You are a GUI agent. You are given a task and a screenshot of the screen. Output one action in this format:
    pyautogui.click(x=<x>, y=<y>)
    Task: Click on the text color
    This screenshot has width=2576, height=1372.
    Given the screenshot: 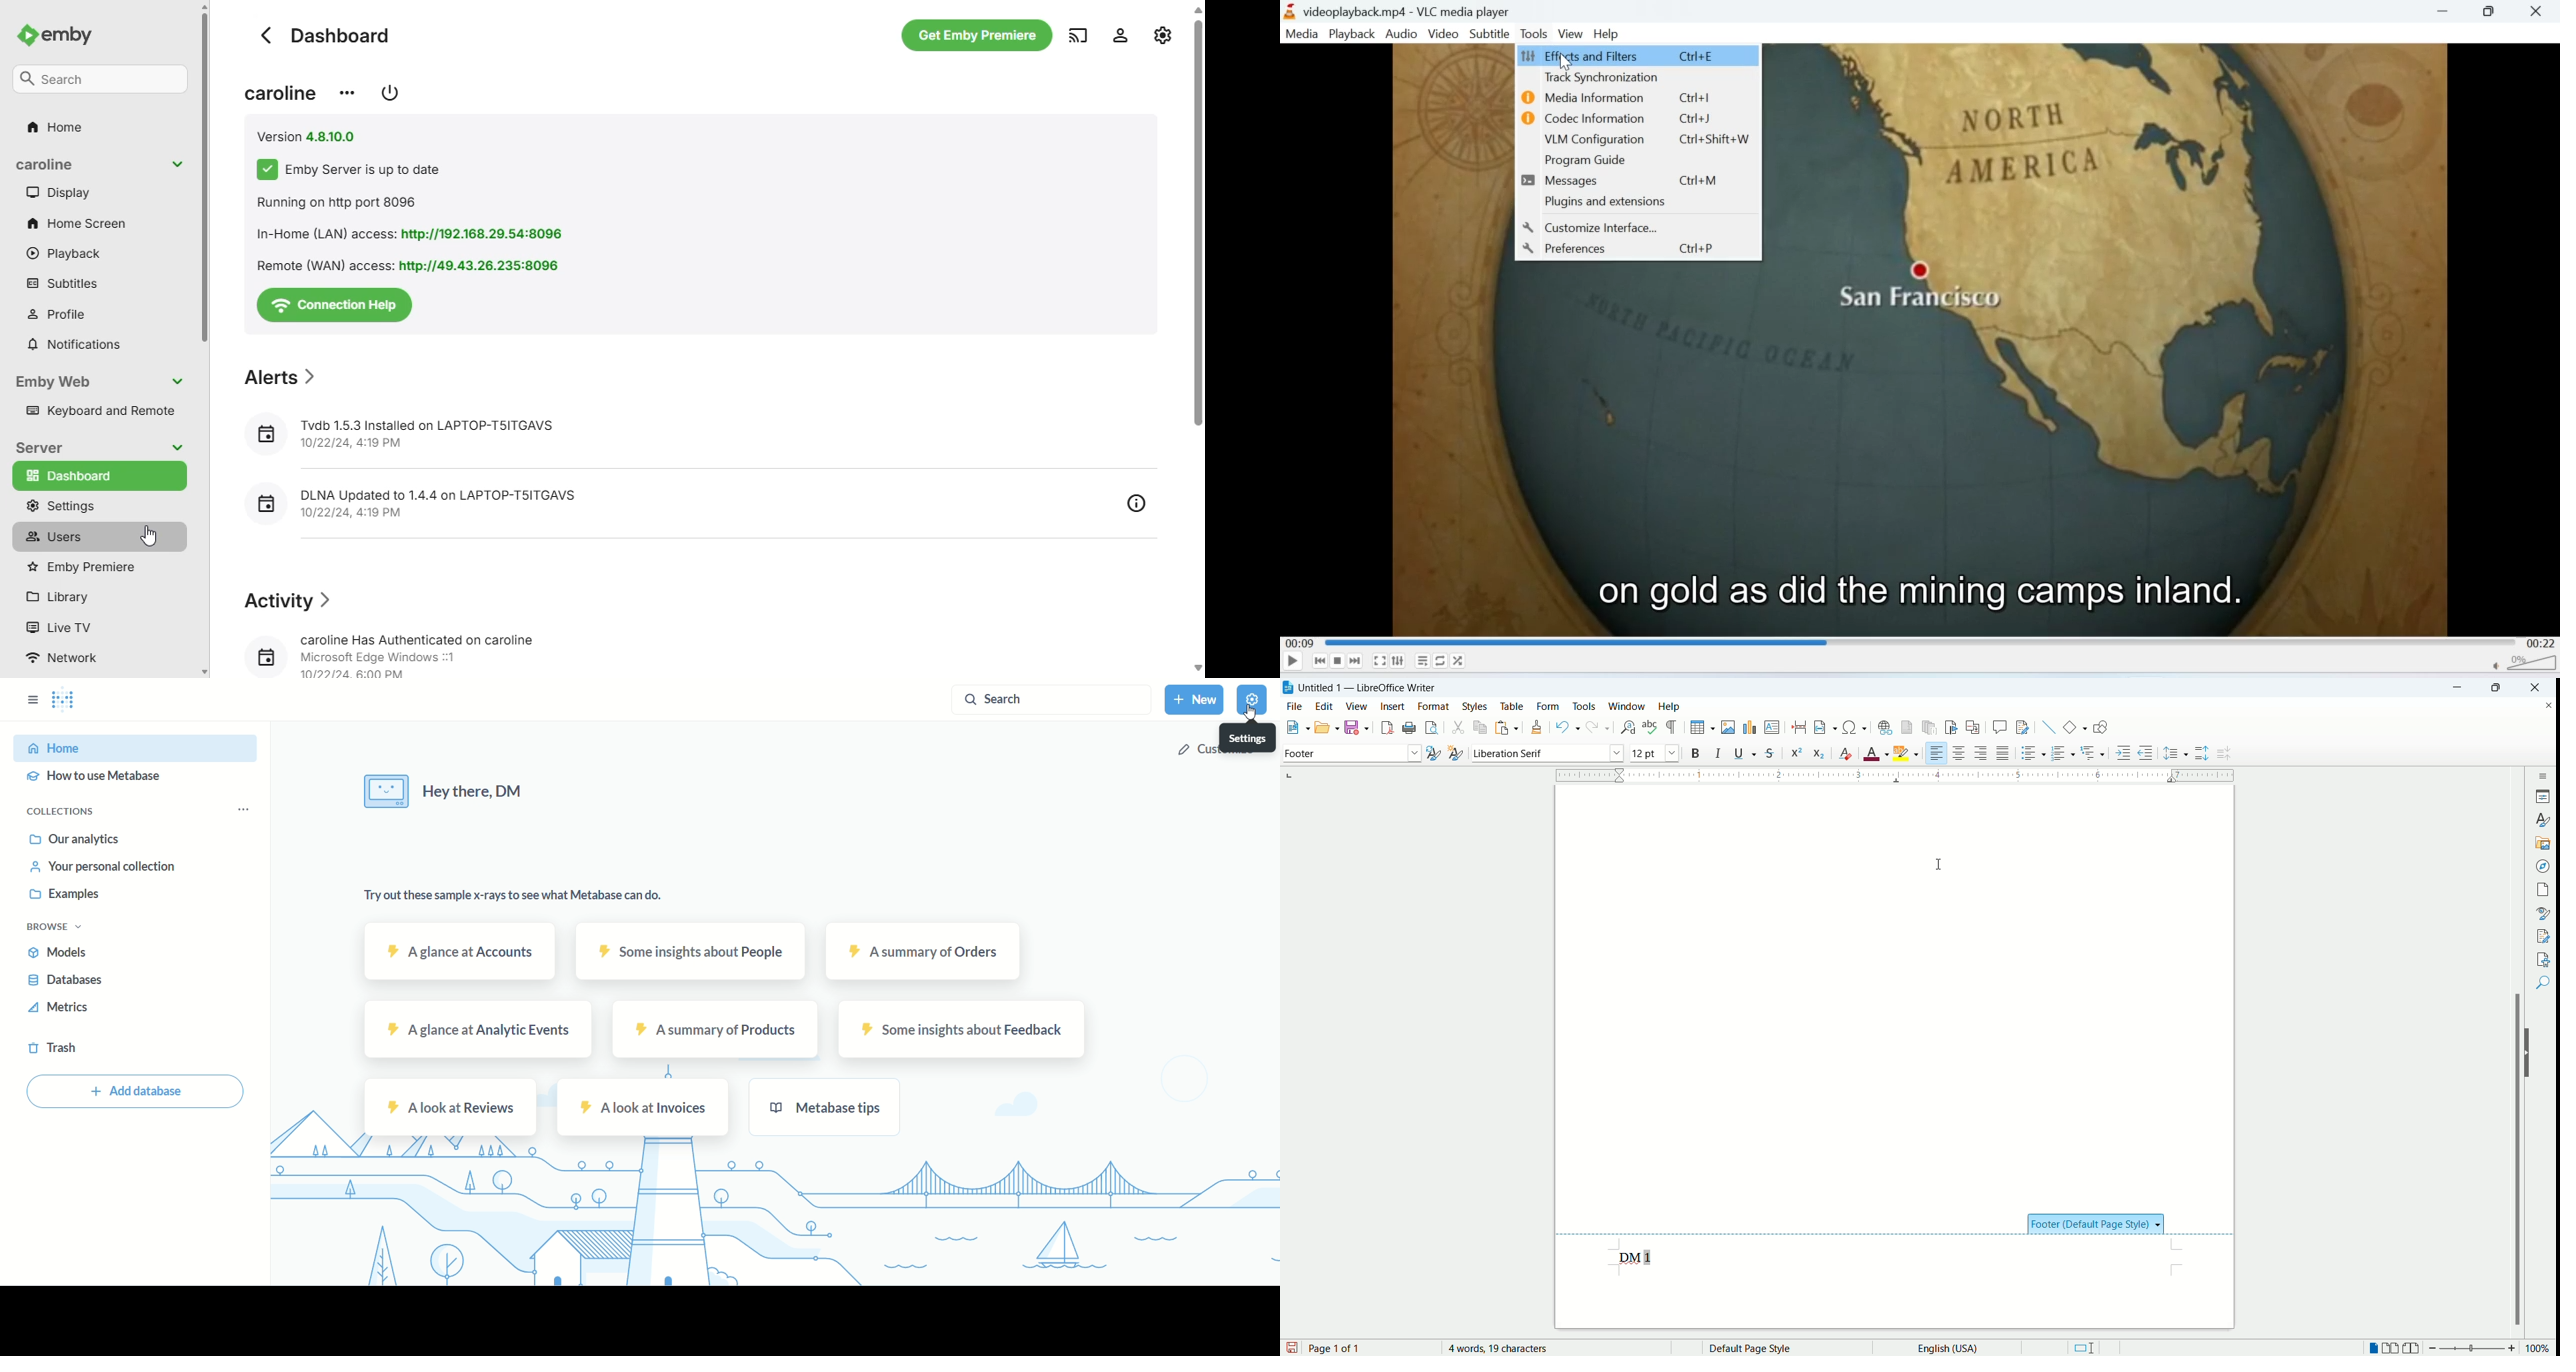 What is the action you would take?
    pyautogui.click(x=1878, y=753)
    